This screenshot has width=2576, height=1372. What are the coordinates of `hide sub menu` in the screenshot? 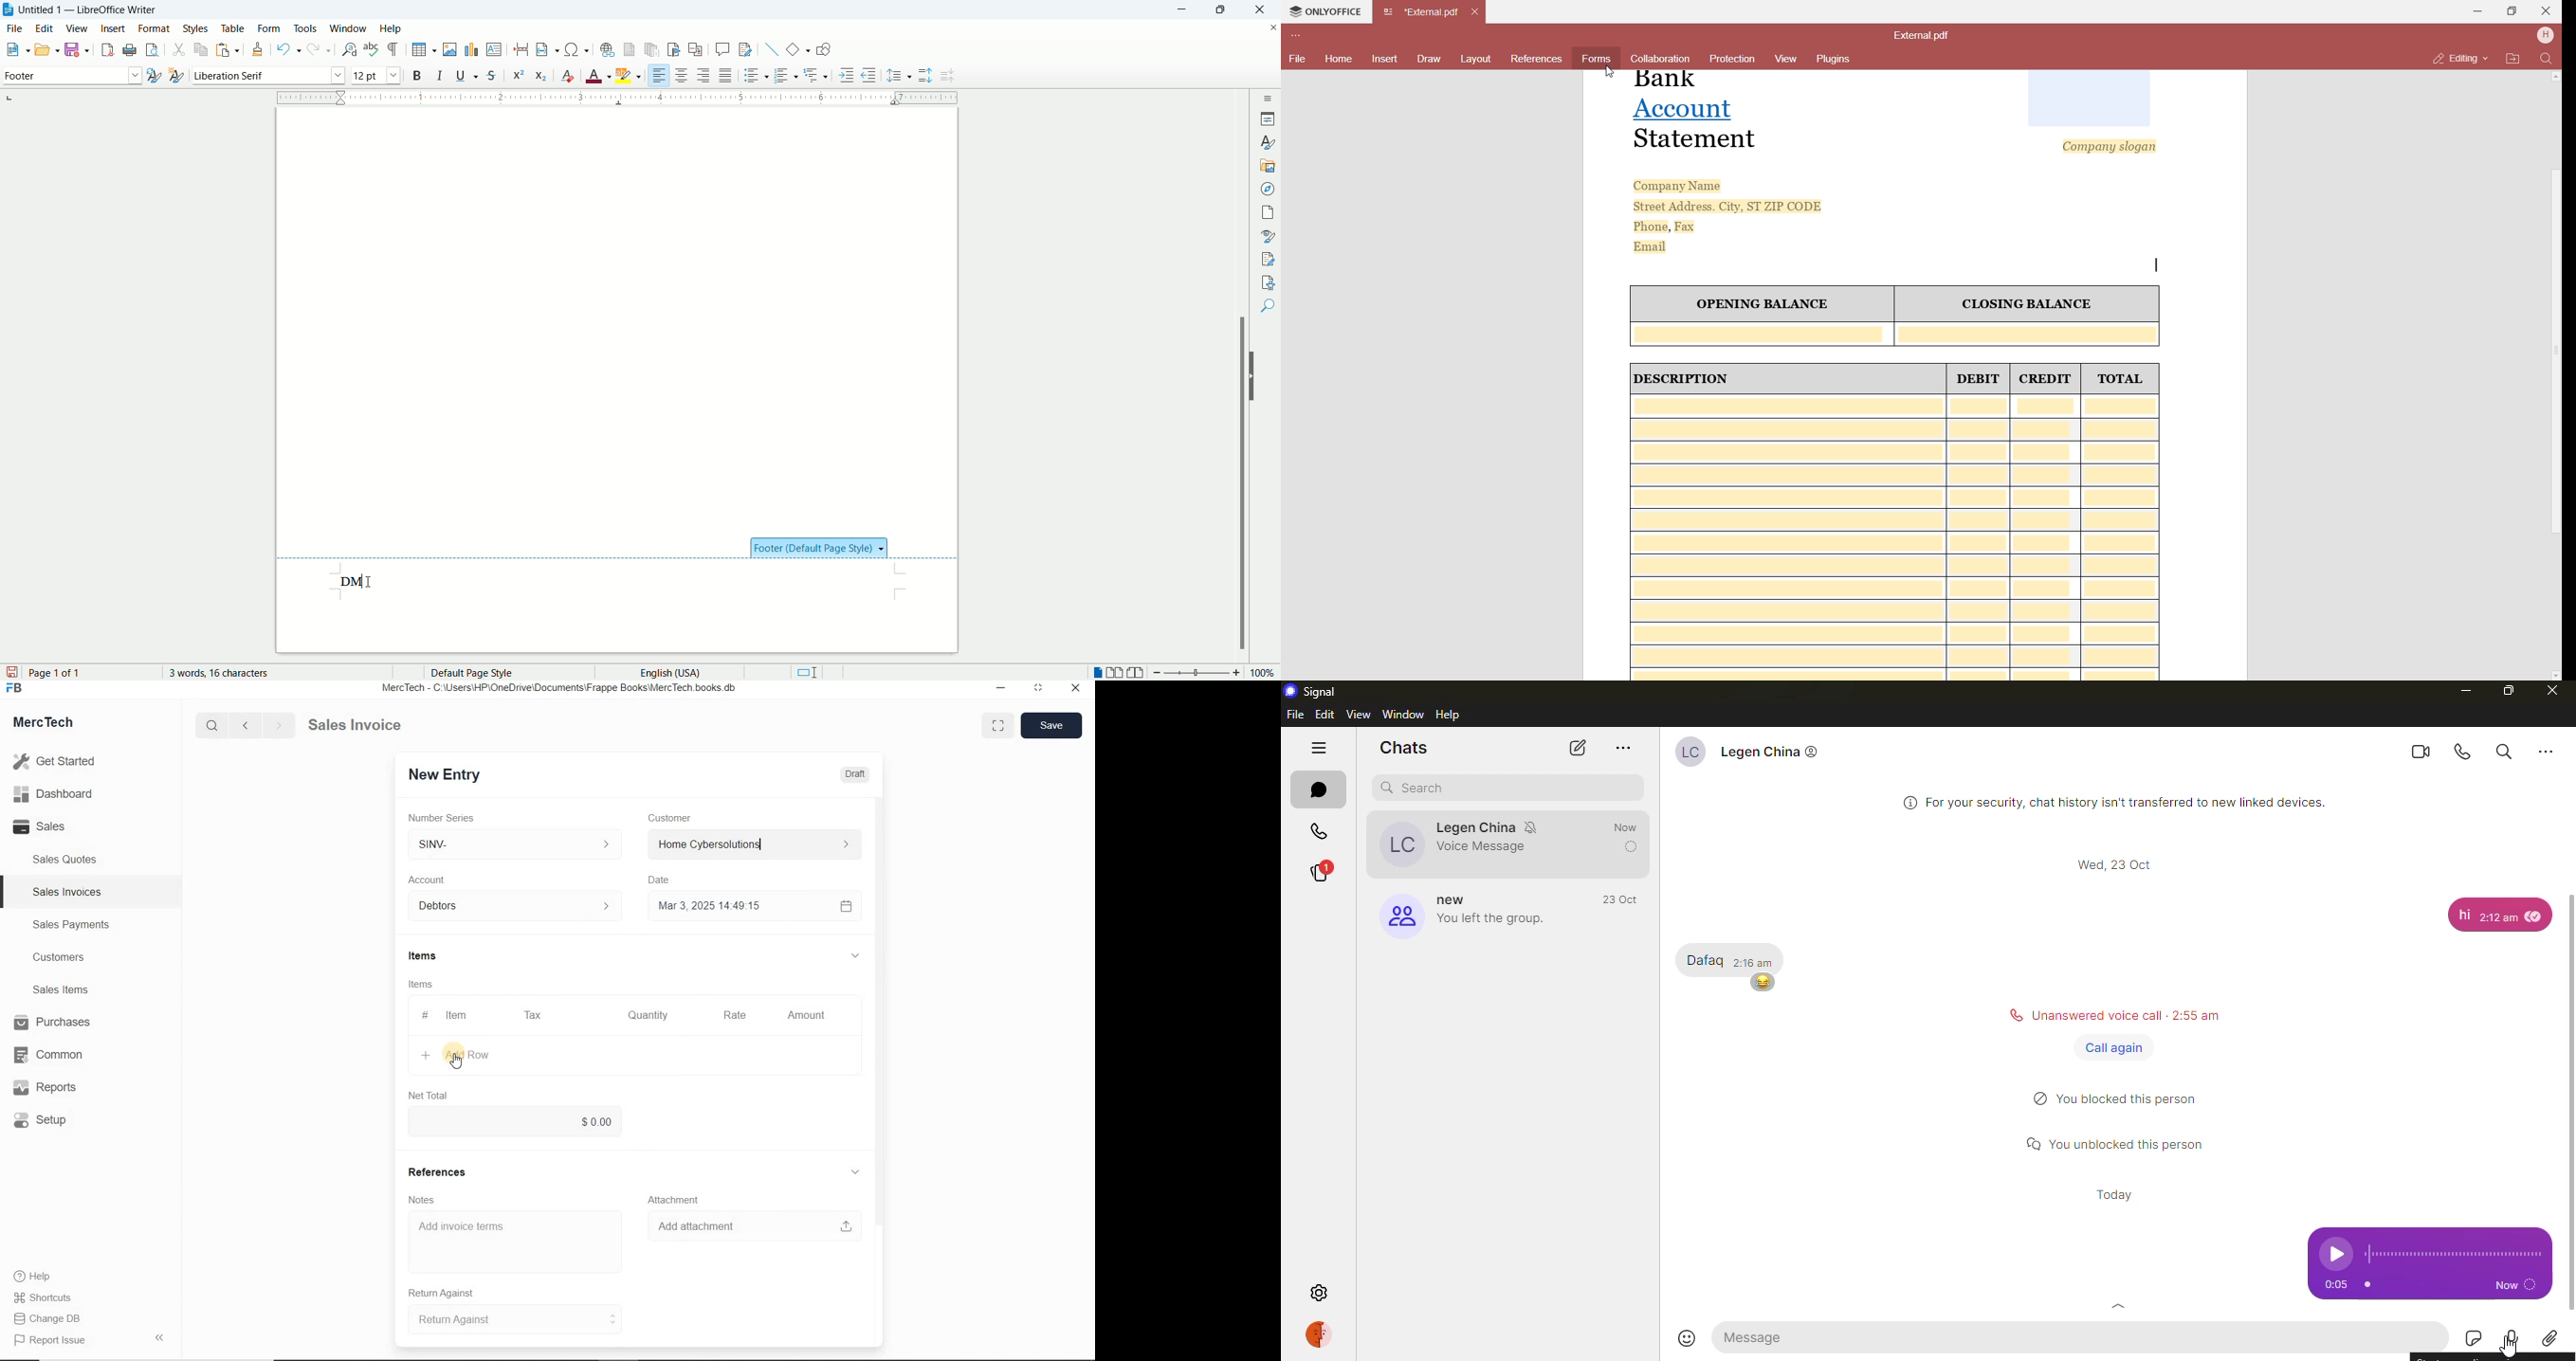 It's located at (855, 1173).